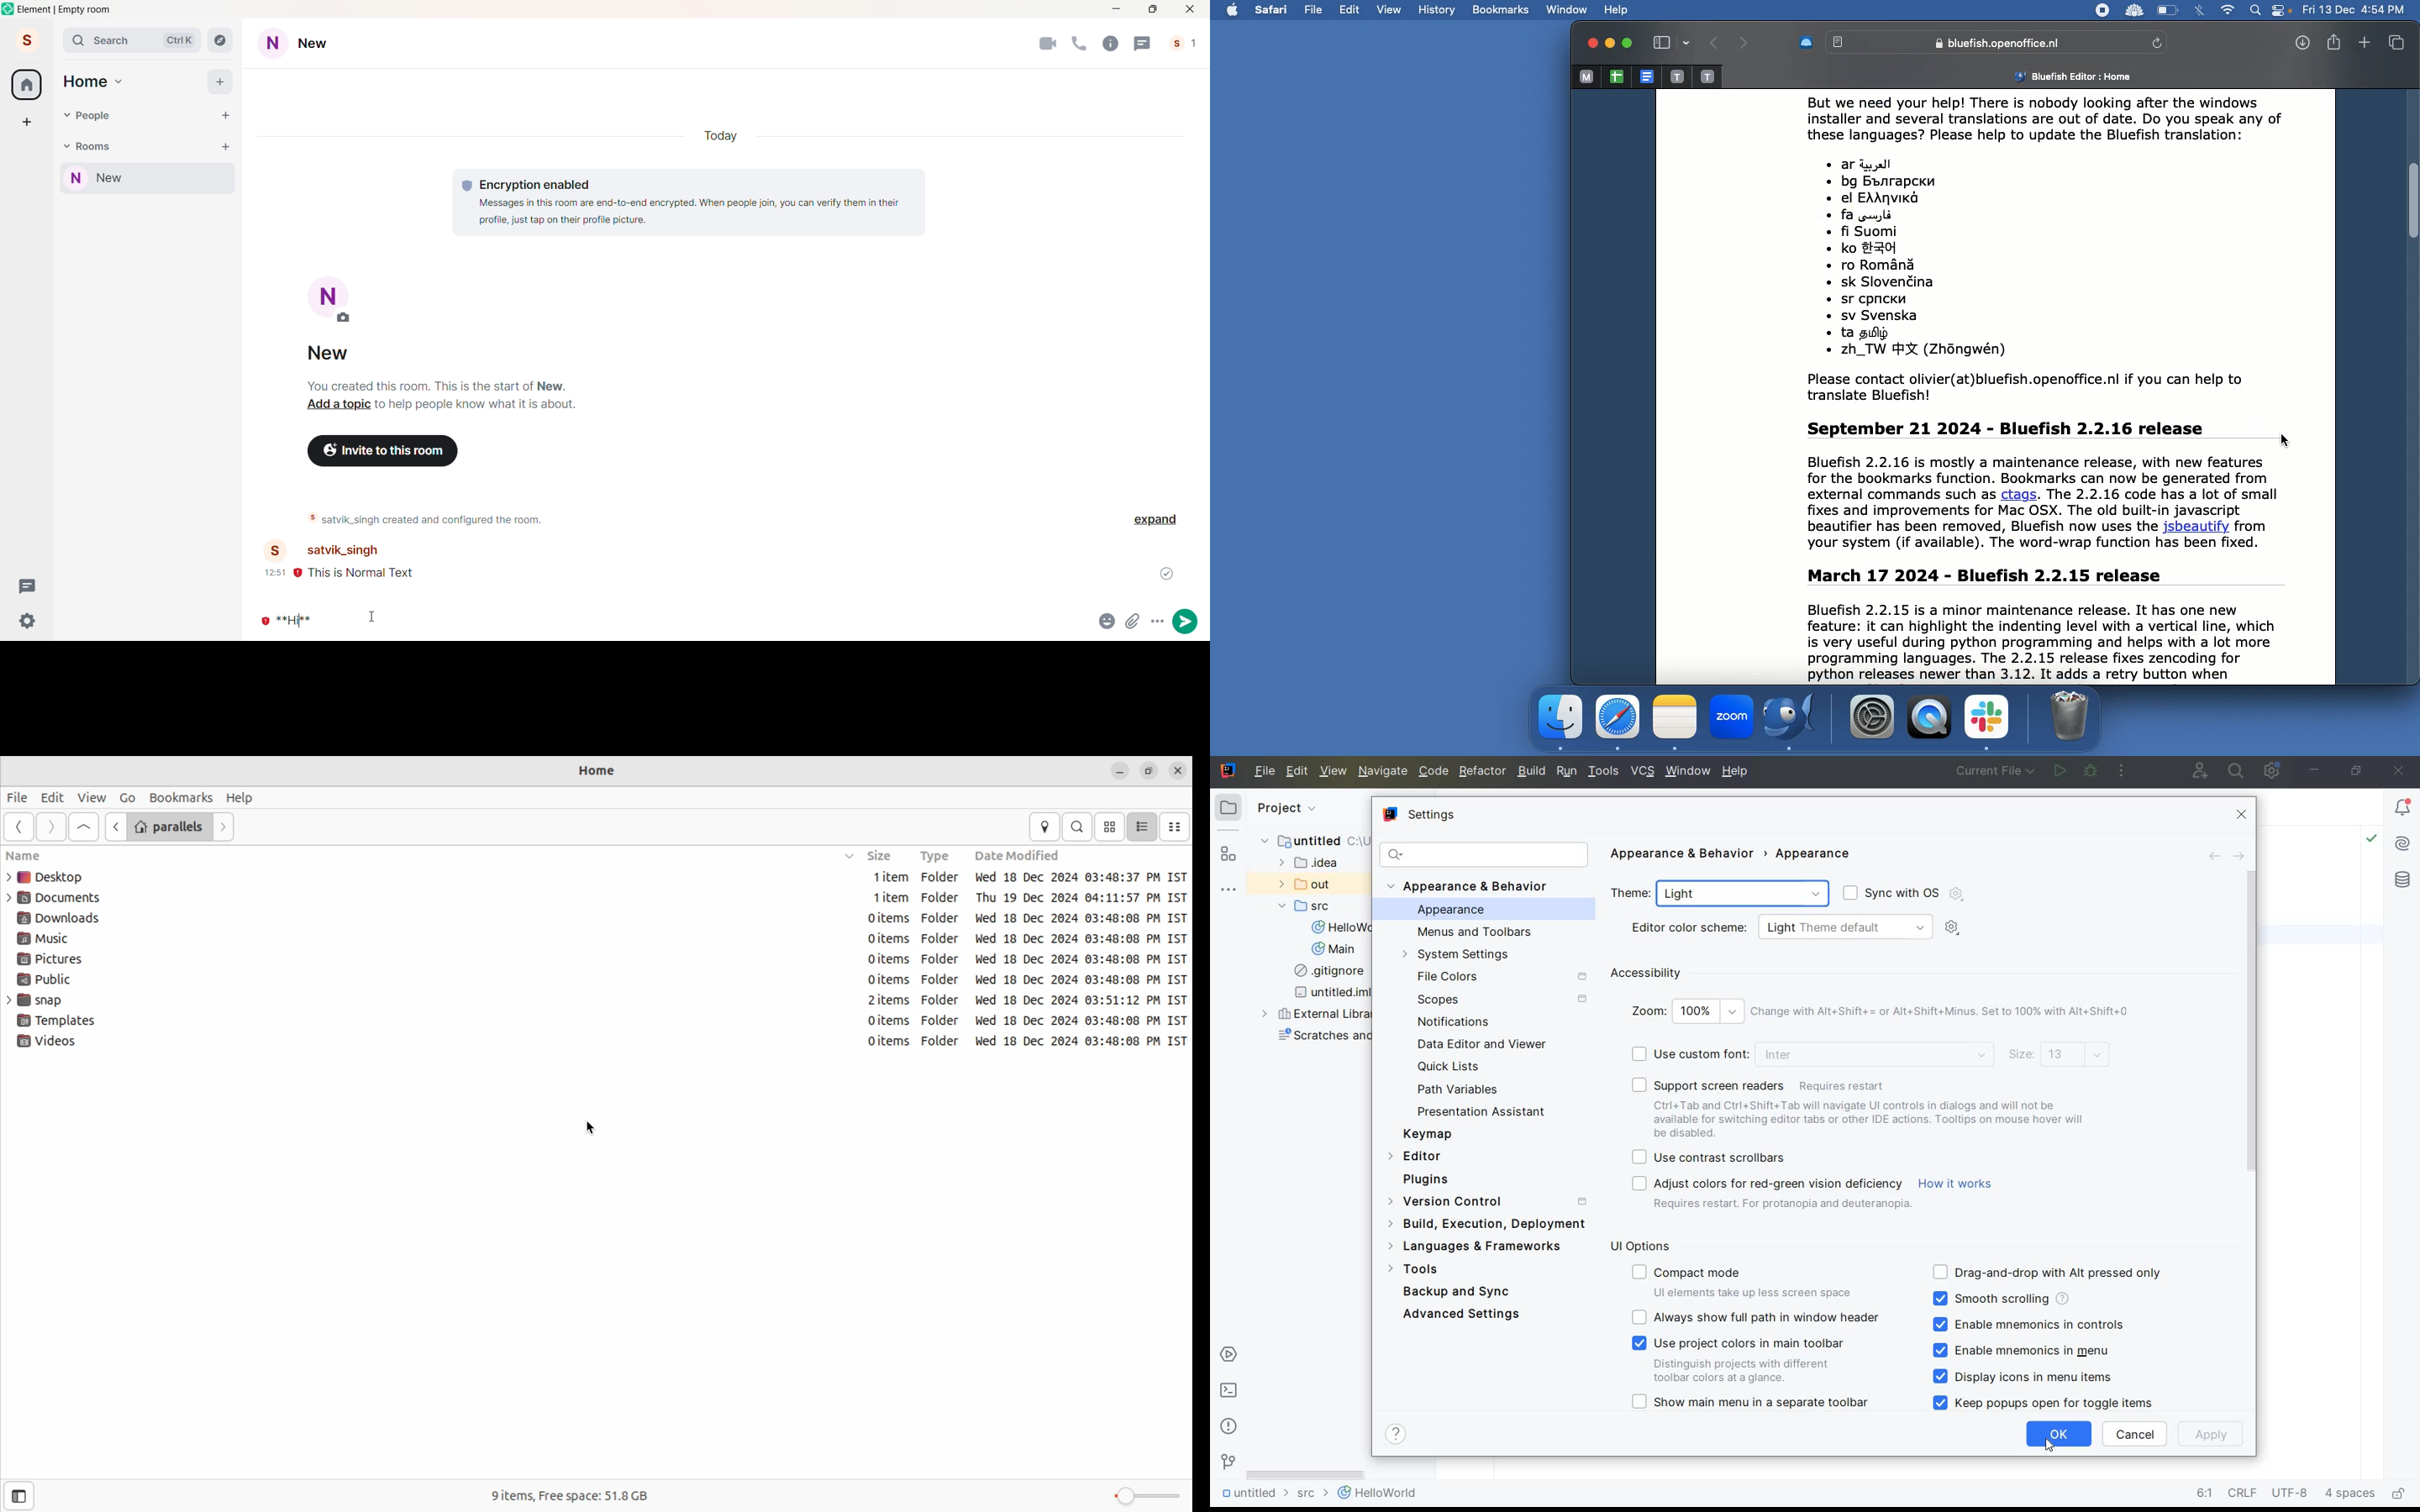  What do you see at coordinates (2256, 9) in the screenshot?
I see `Search` at bounding box center [2256, 9].